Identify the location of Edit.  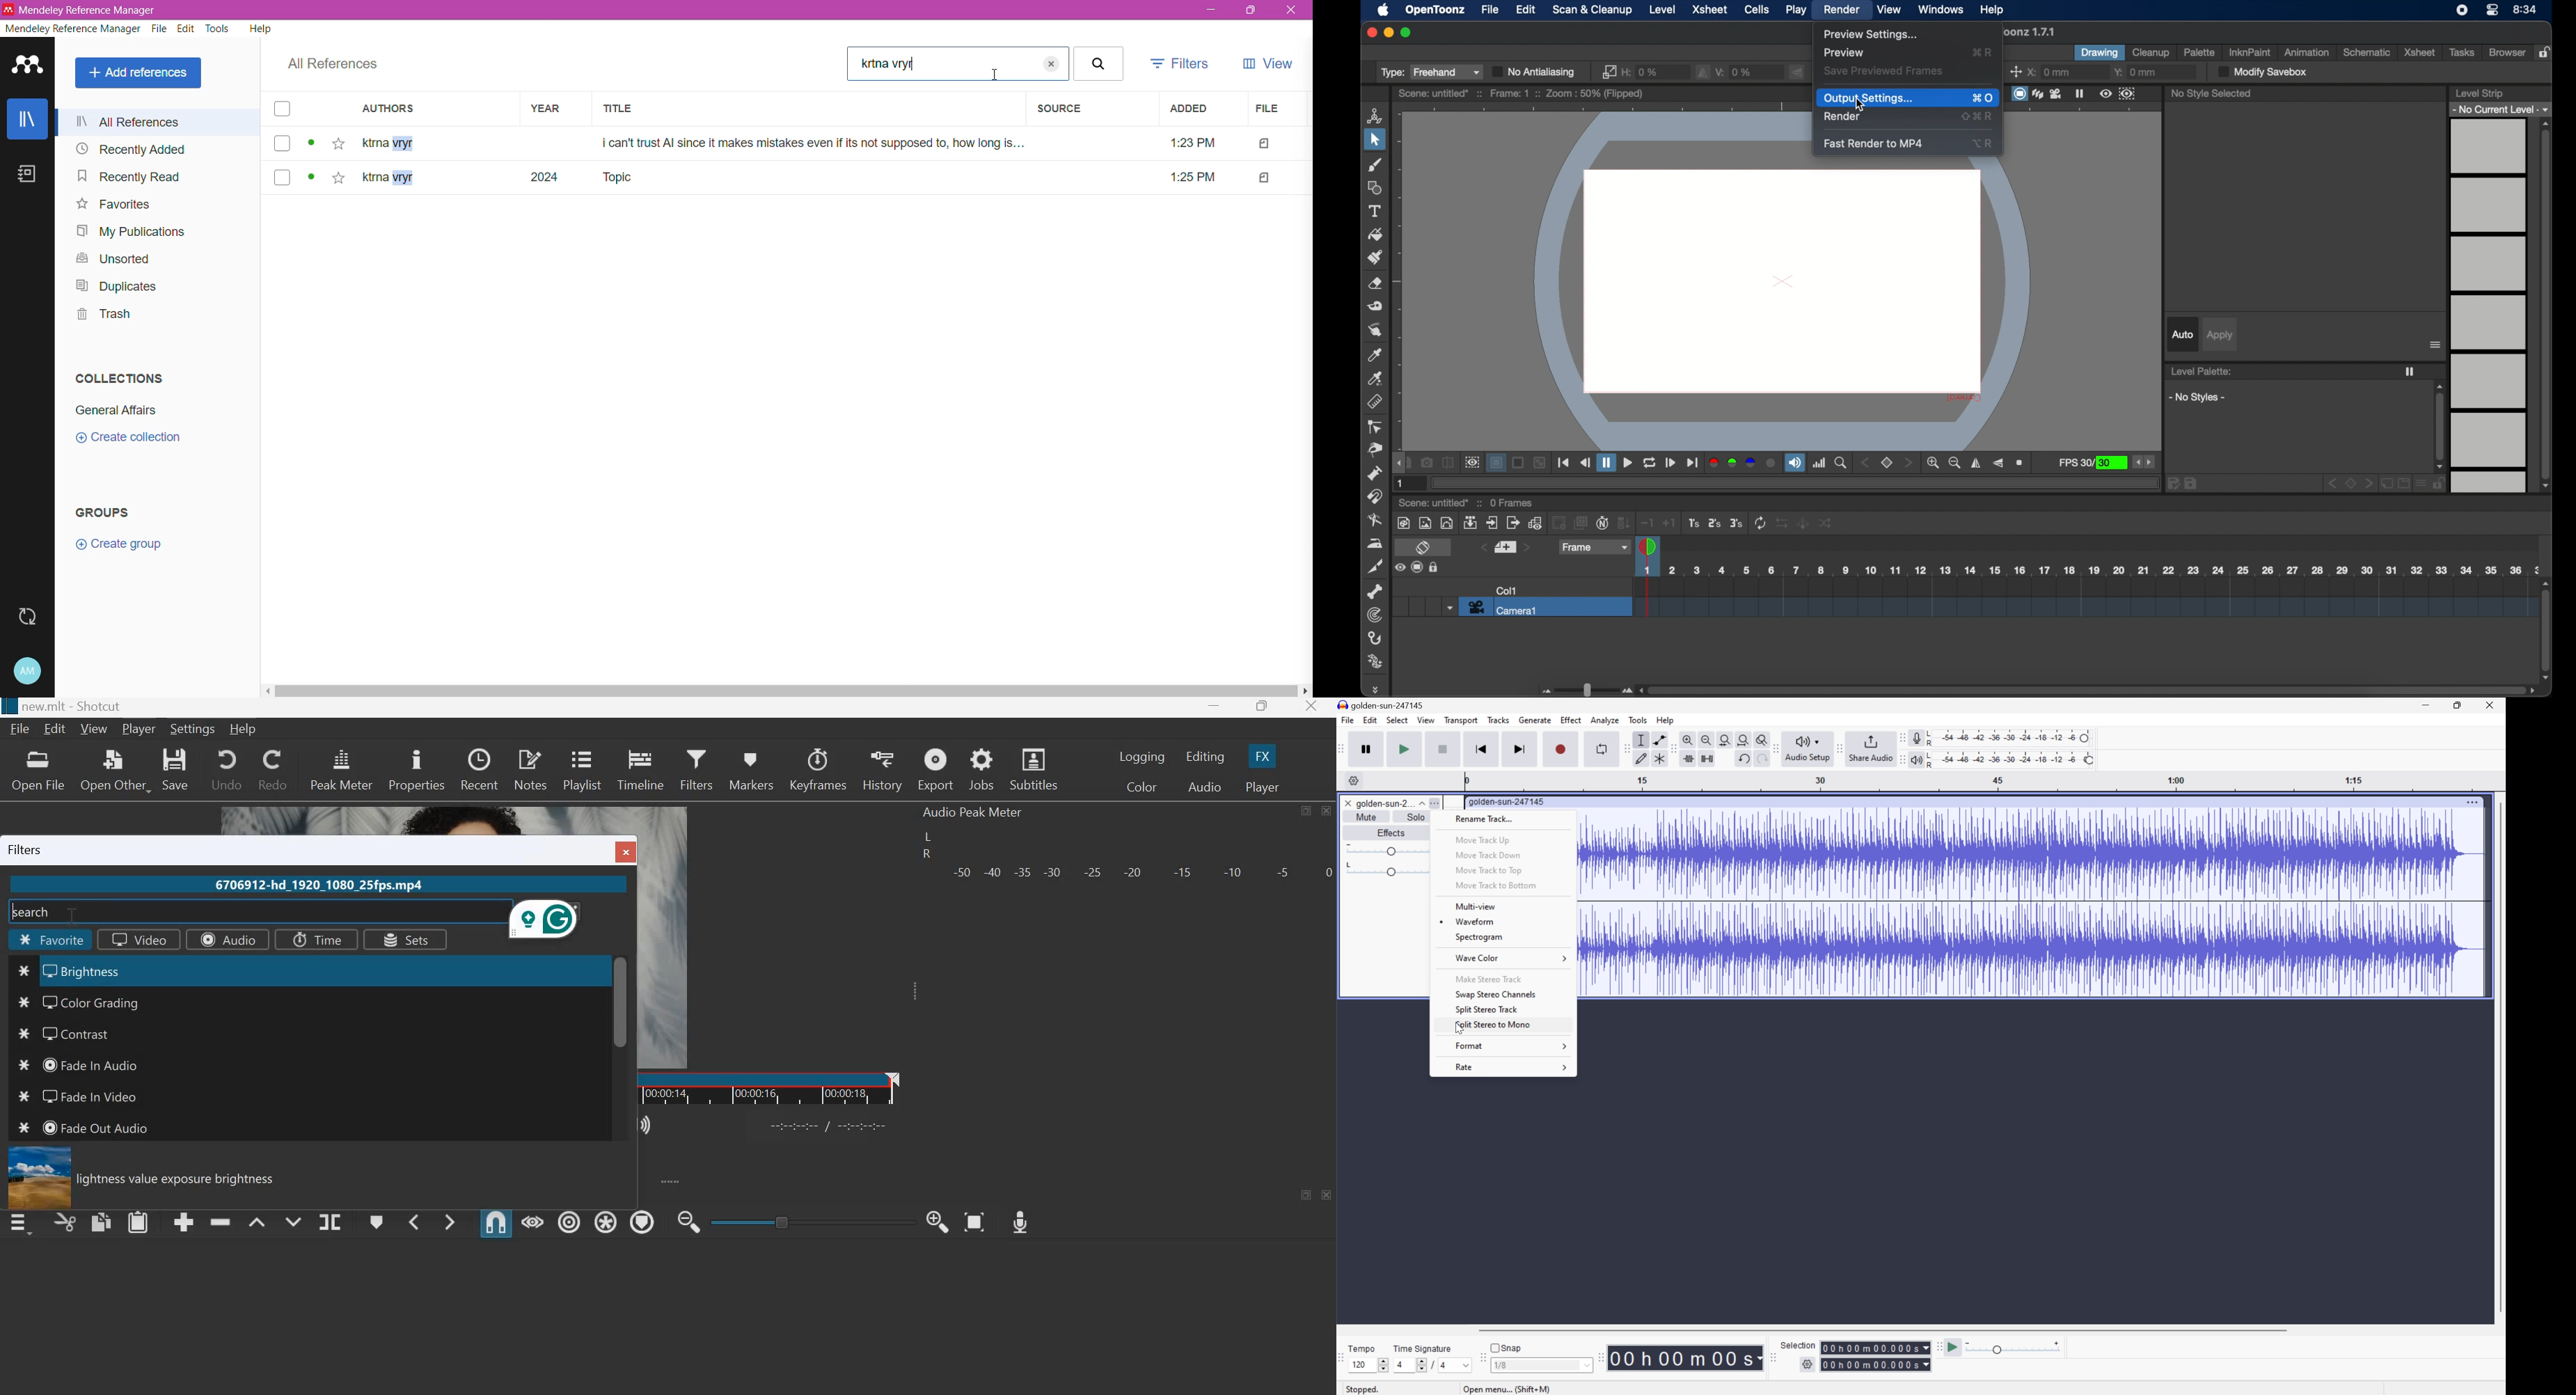
(185, 29).